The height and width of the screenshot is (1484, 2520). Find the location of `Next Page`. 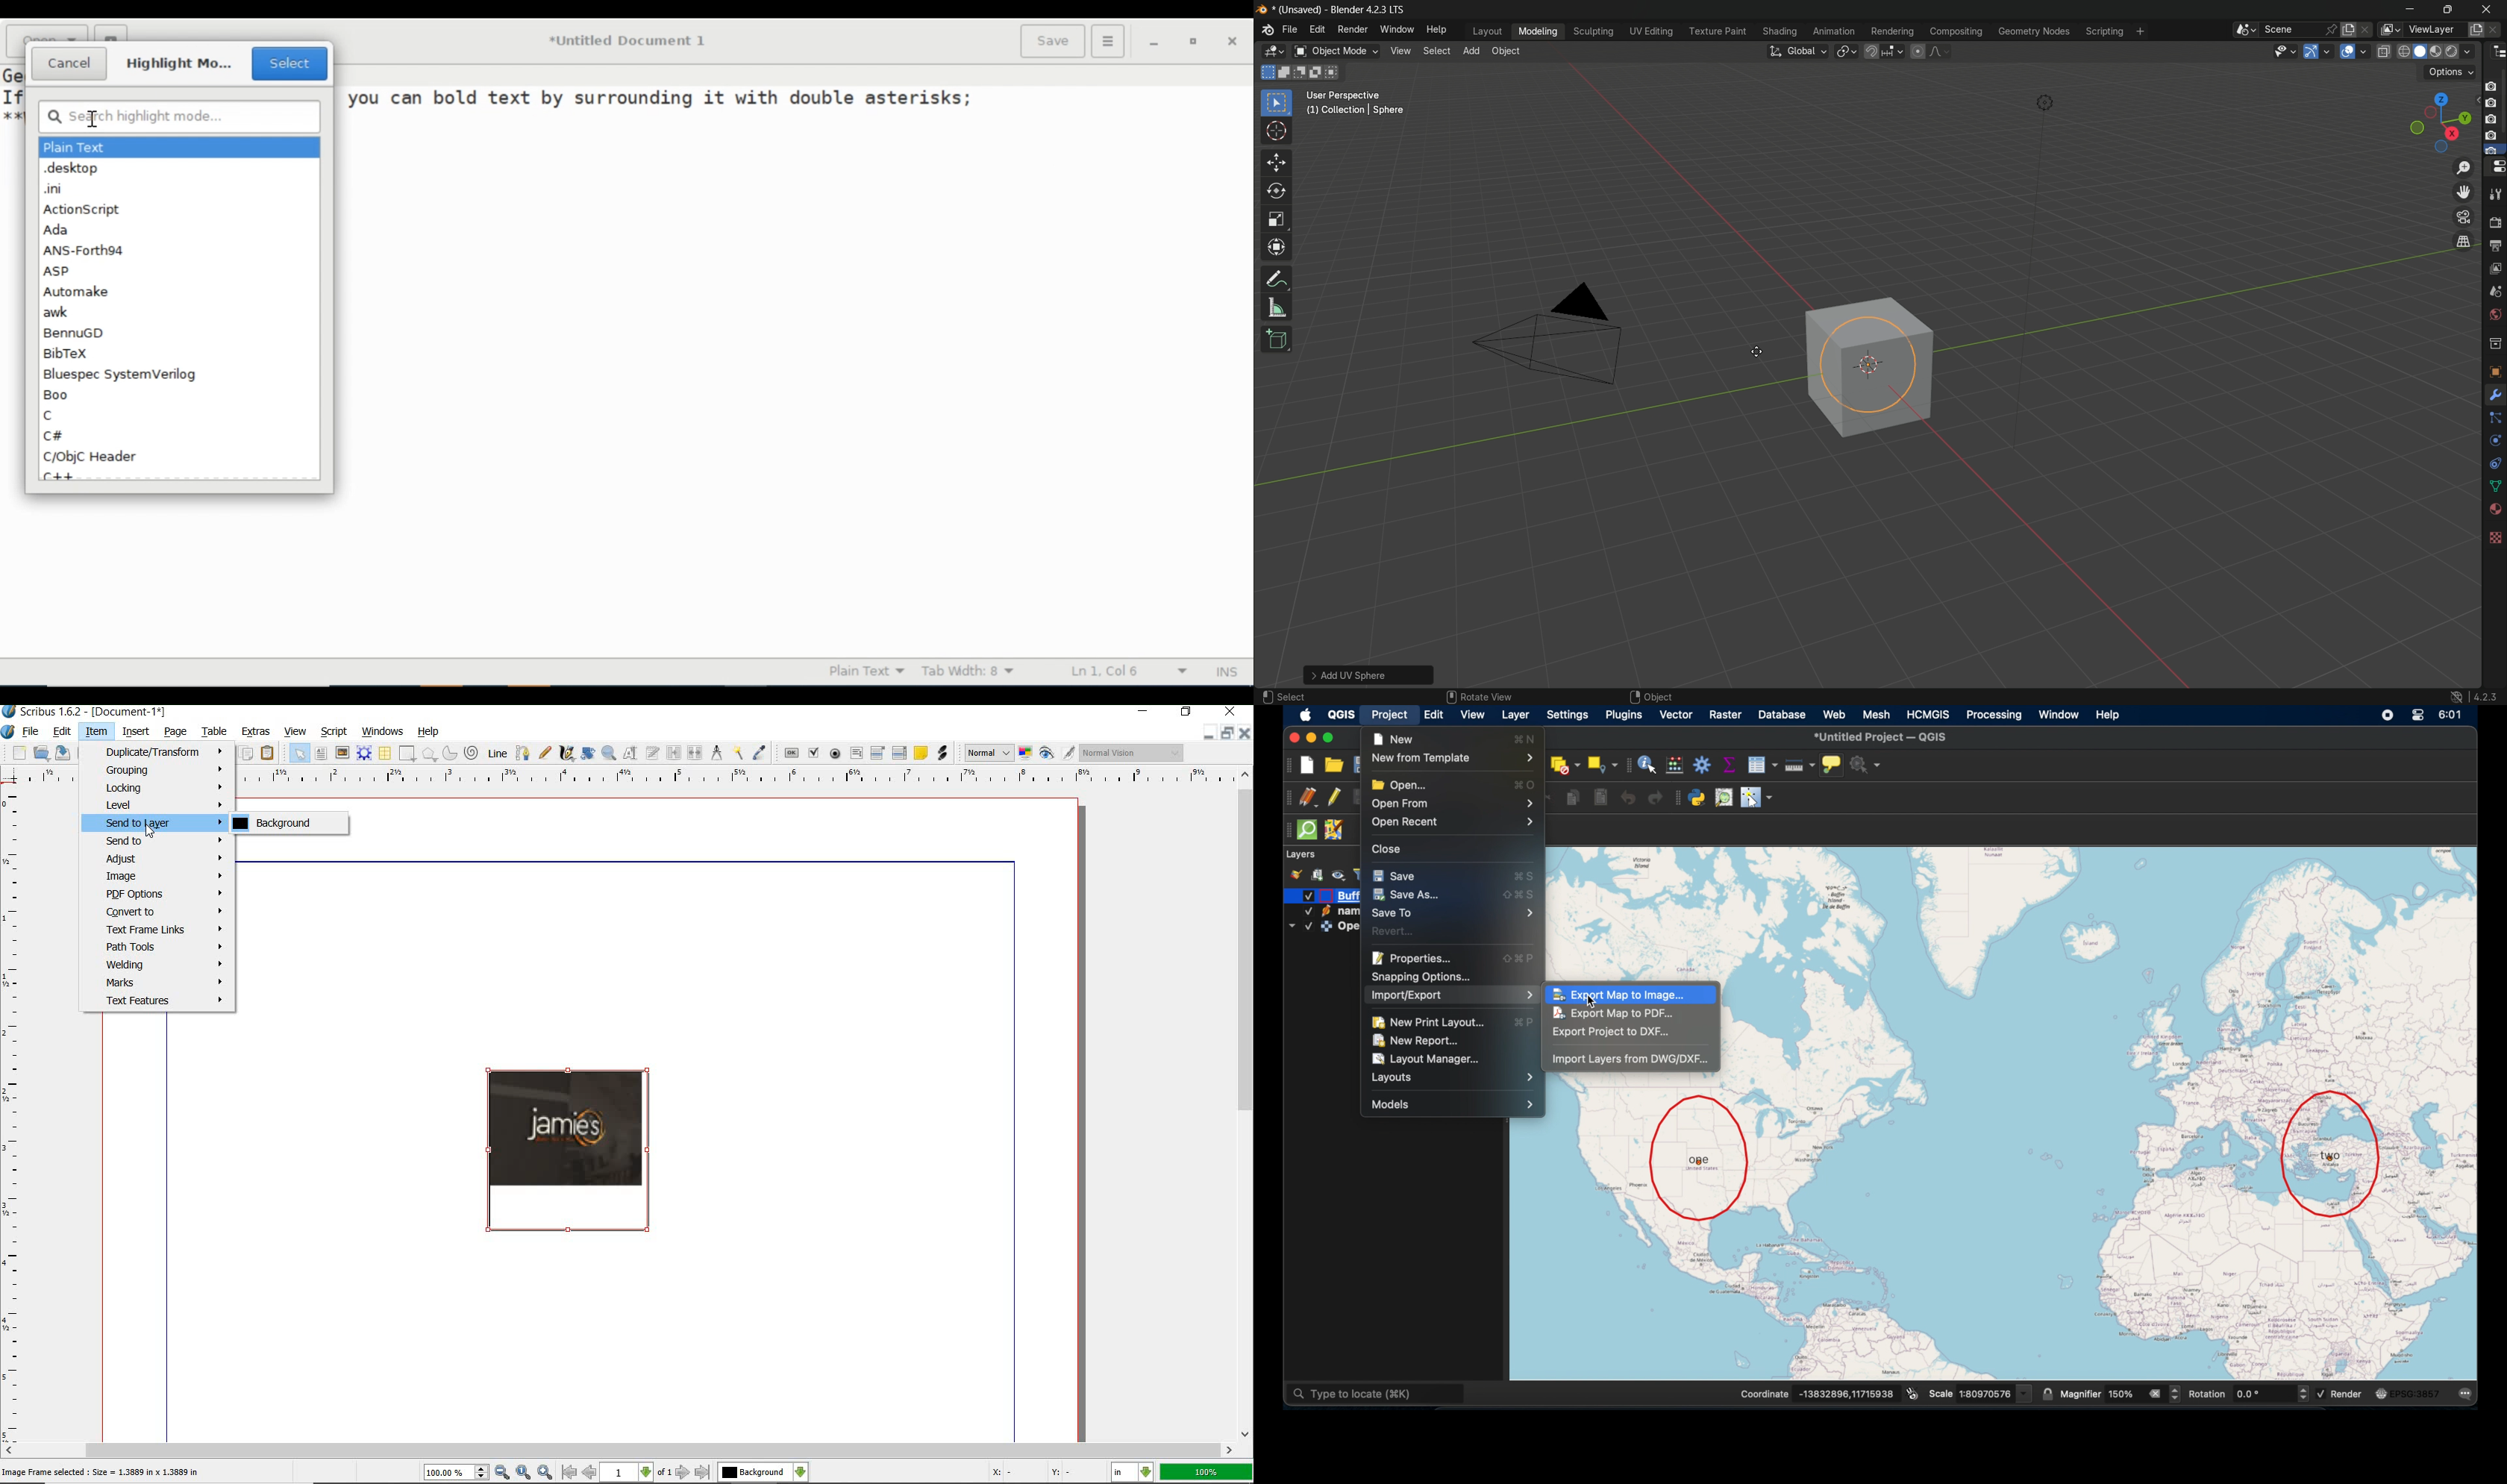

Next Page is located at coordinates (683, 1473).